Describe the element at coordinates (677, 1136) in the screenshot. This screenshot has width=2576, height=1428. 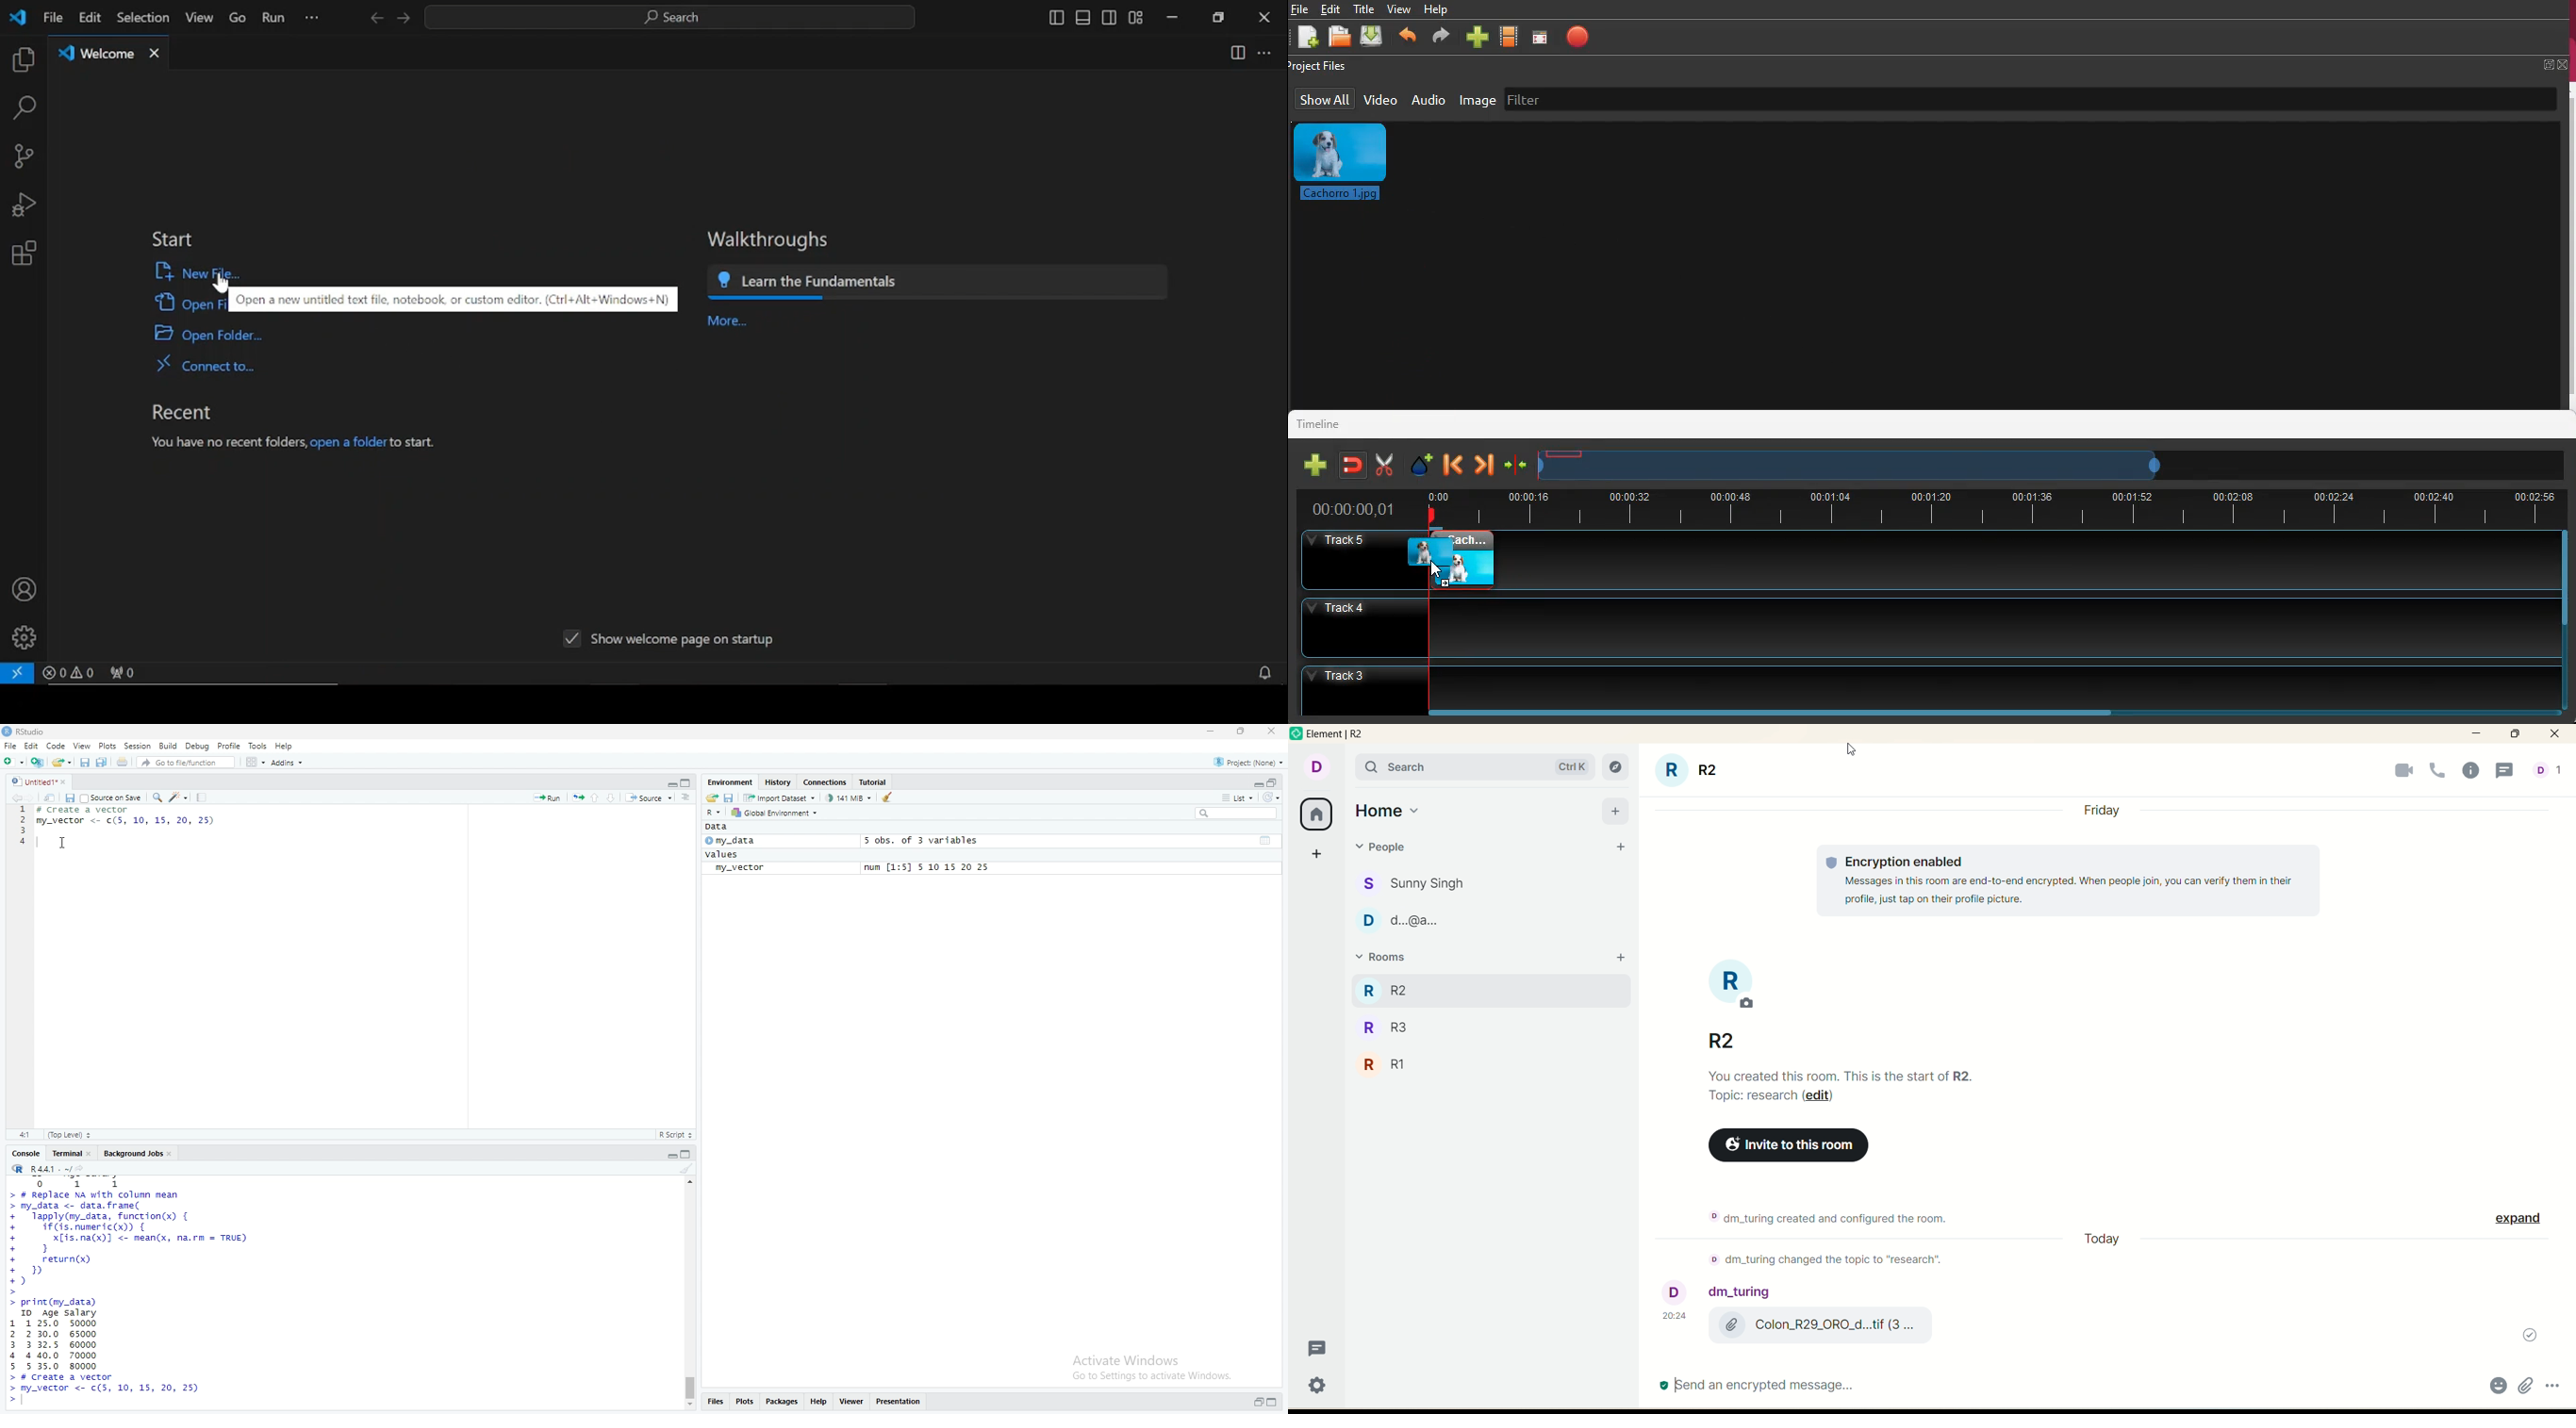
I see `R Script ` at that location.